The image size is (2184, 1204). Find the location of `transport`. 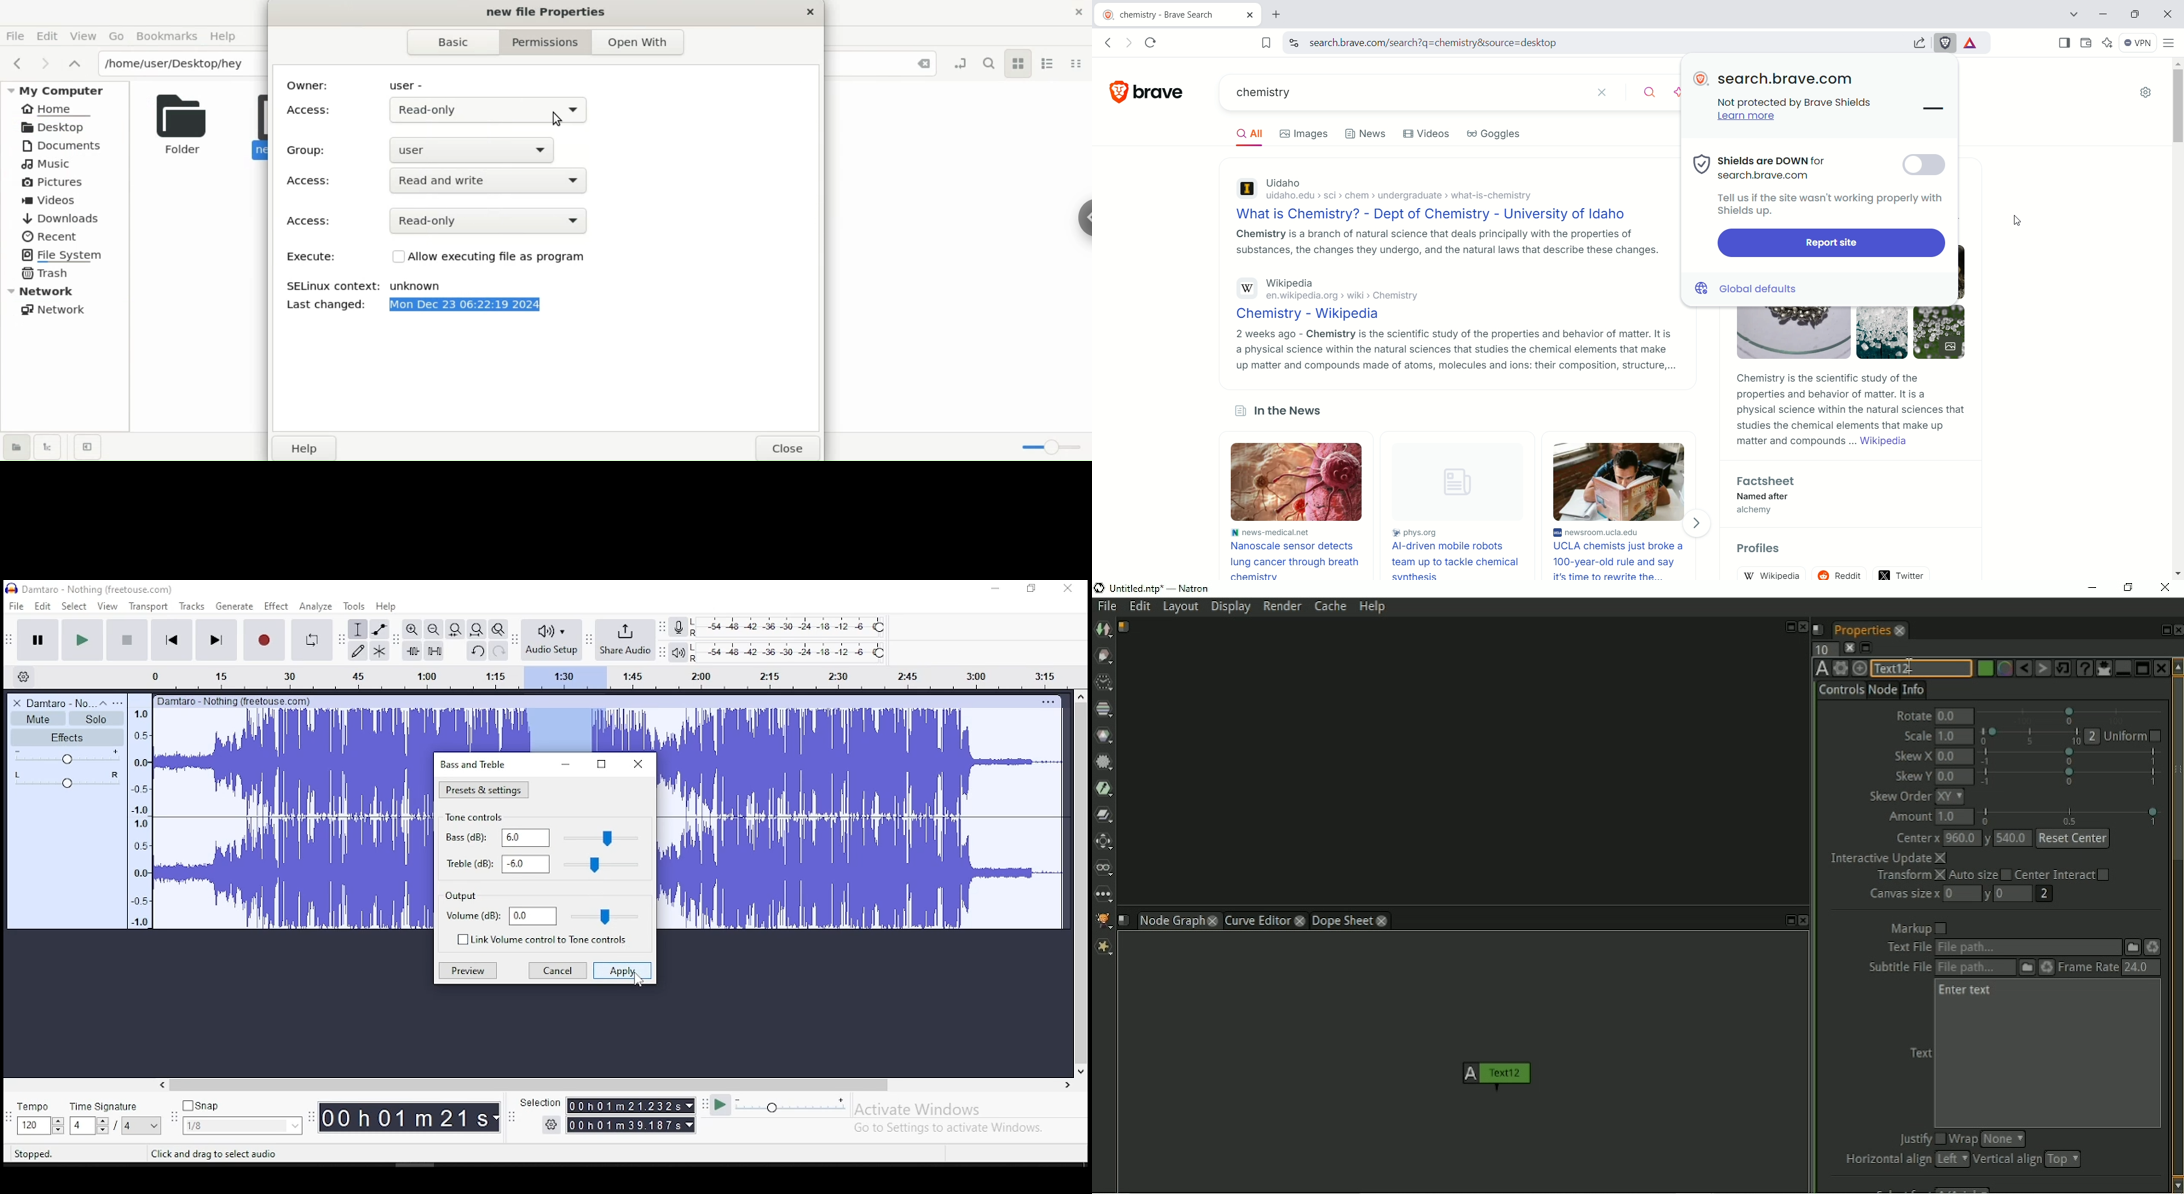

transport is located at coordinates (148, 606).